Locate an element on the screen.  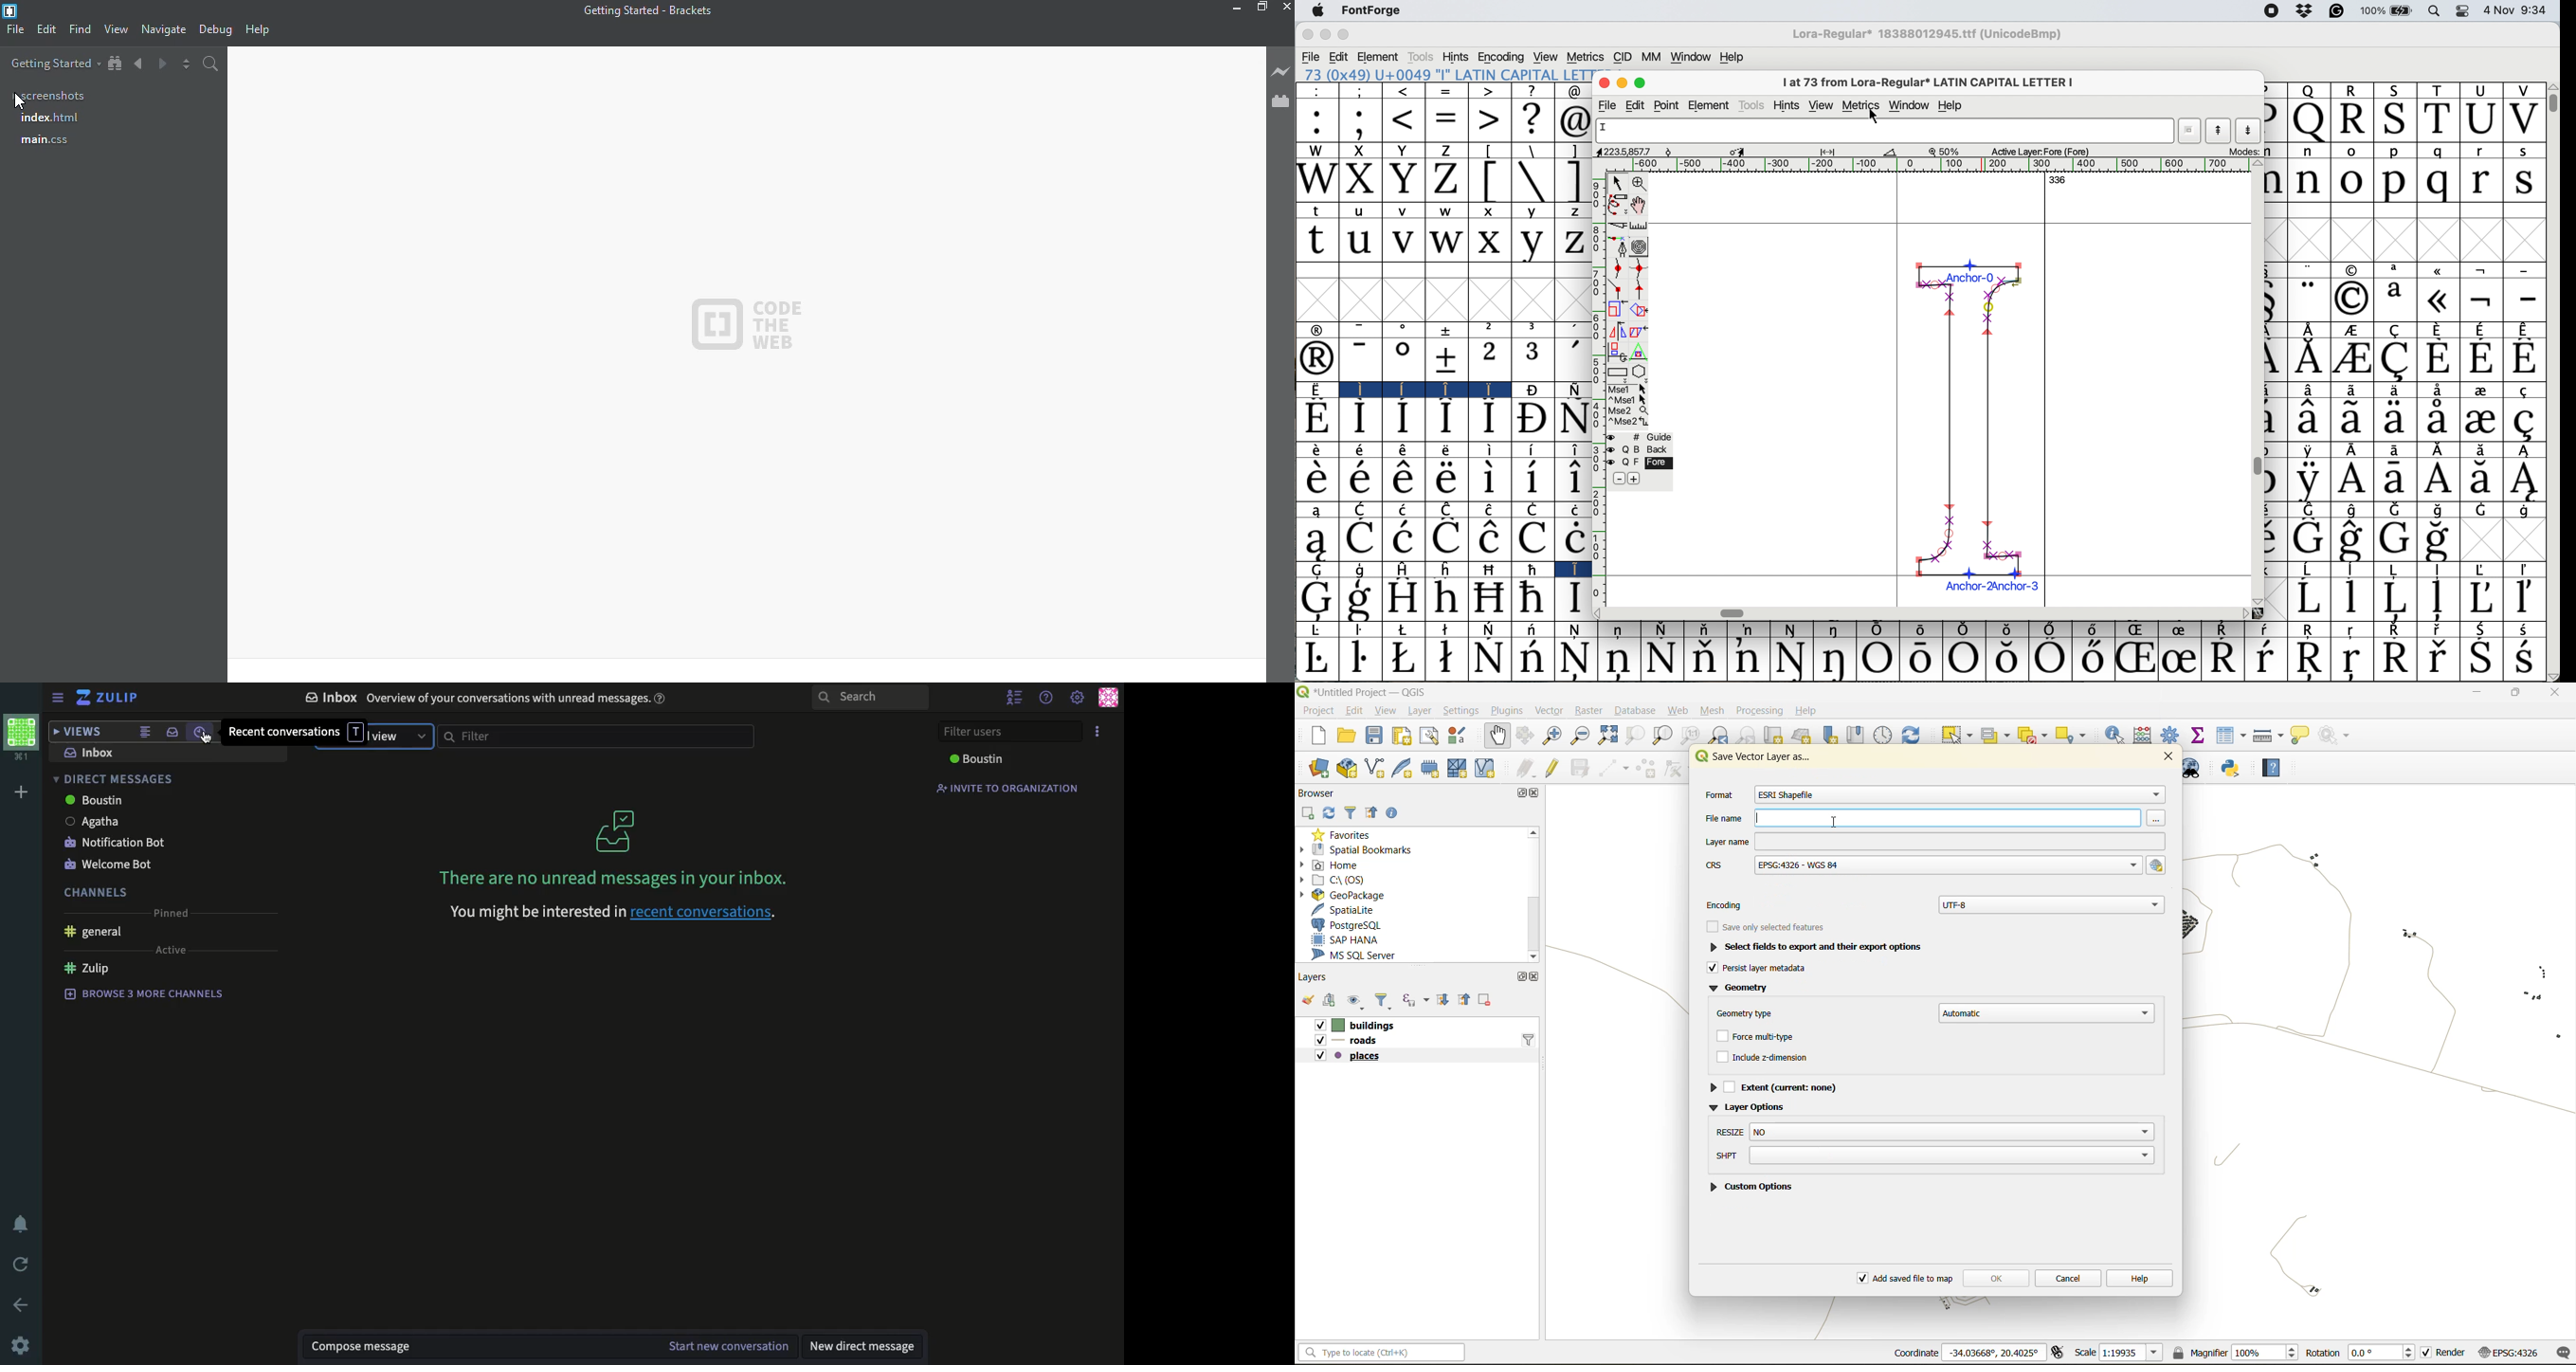
maximize is located at coordinates (2515, 694).